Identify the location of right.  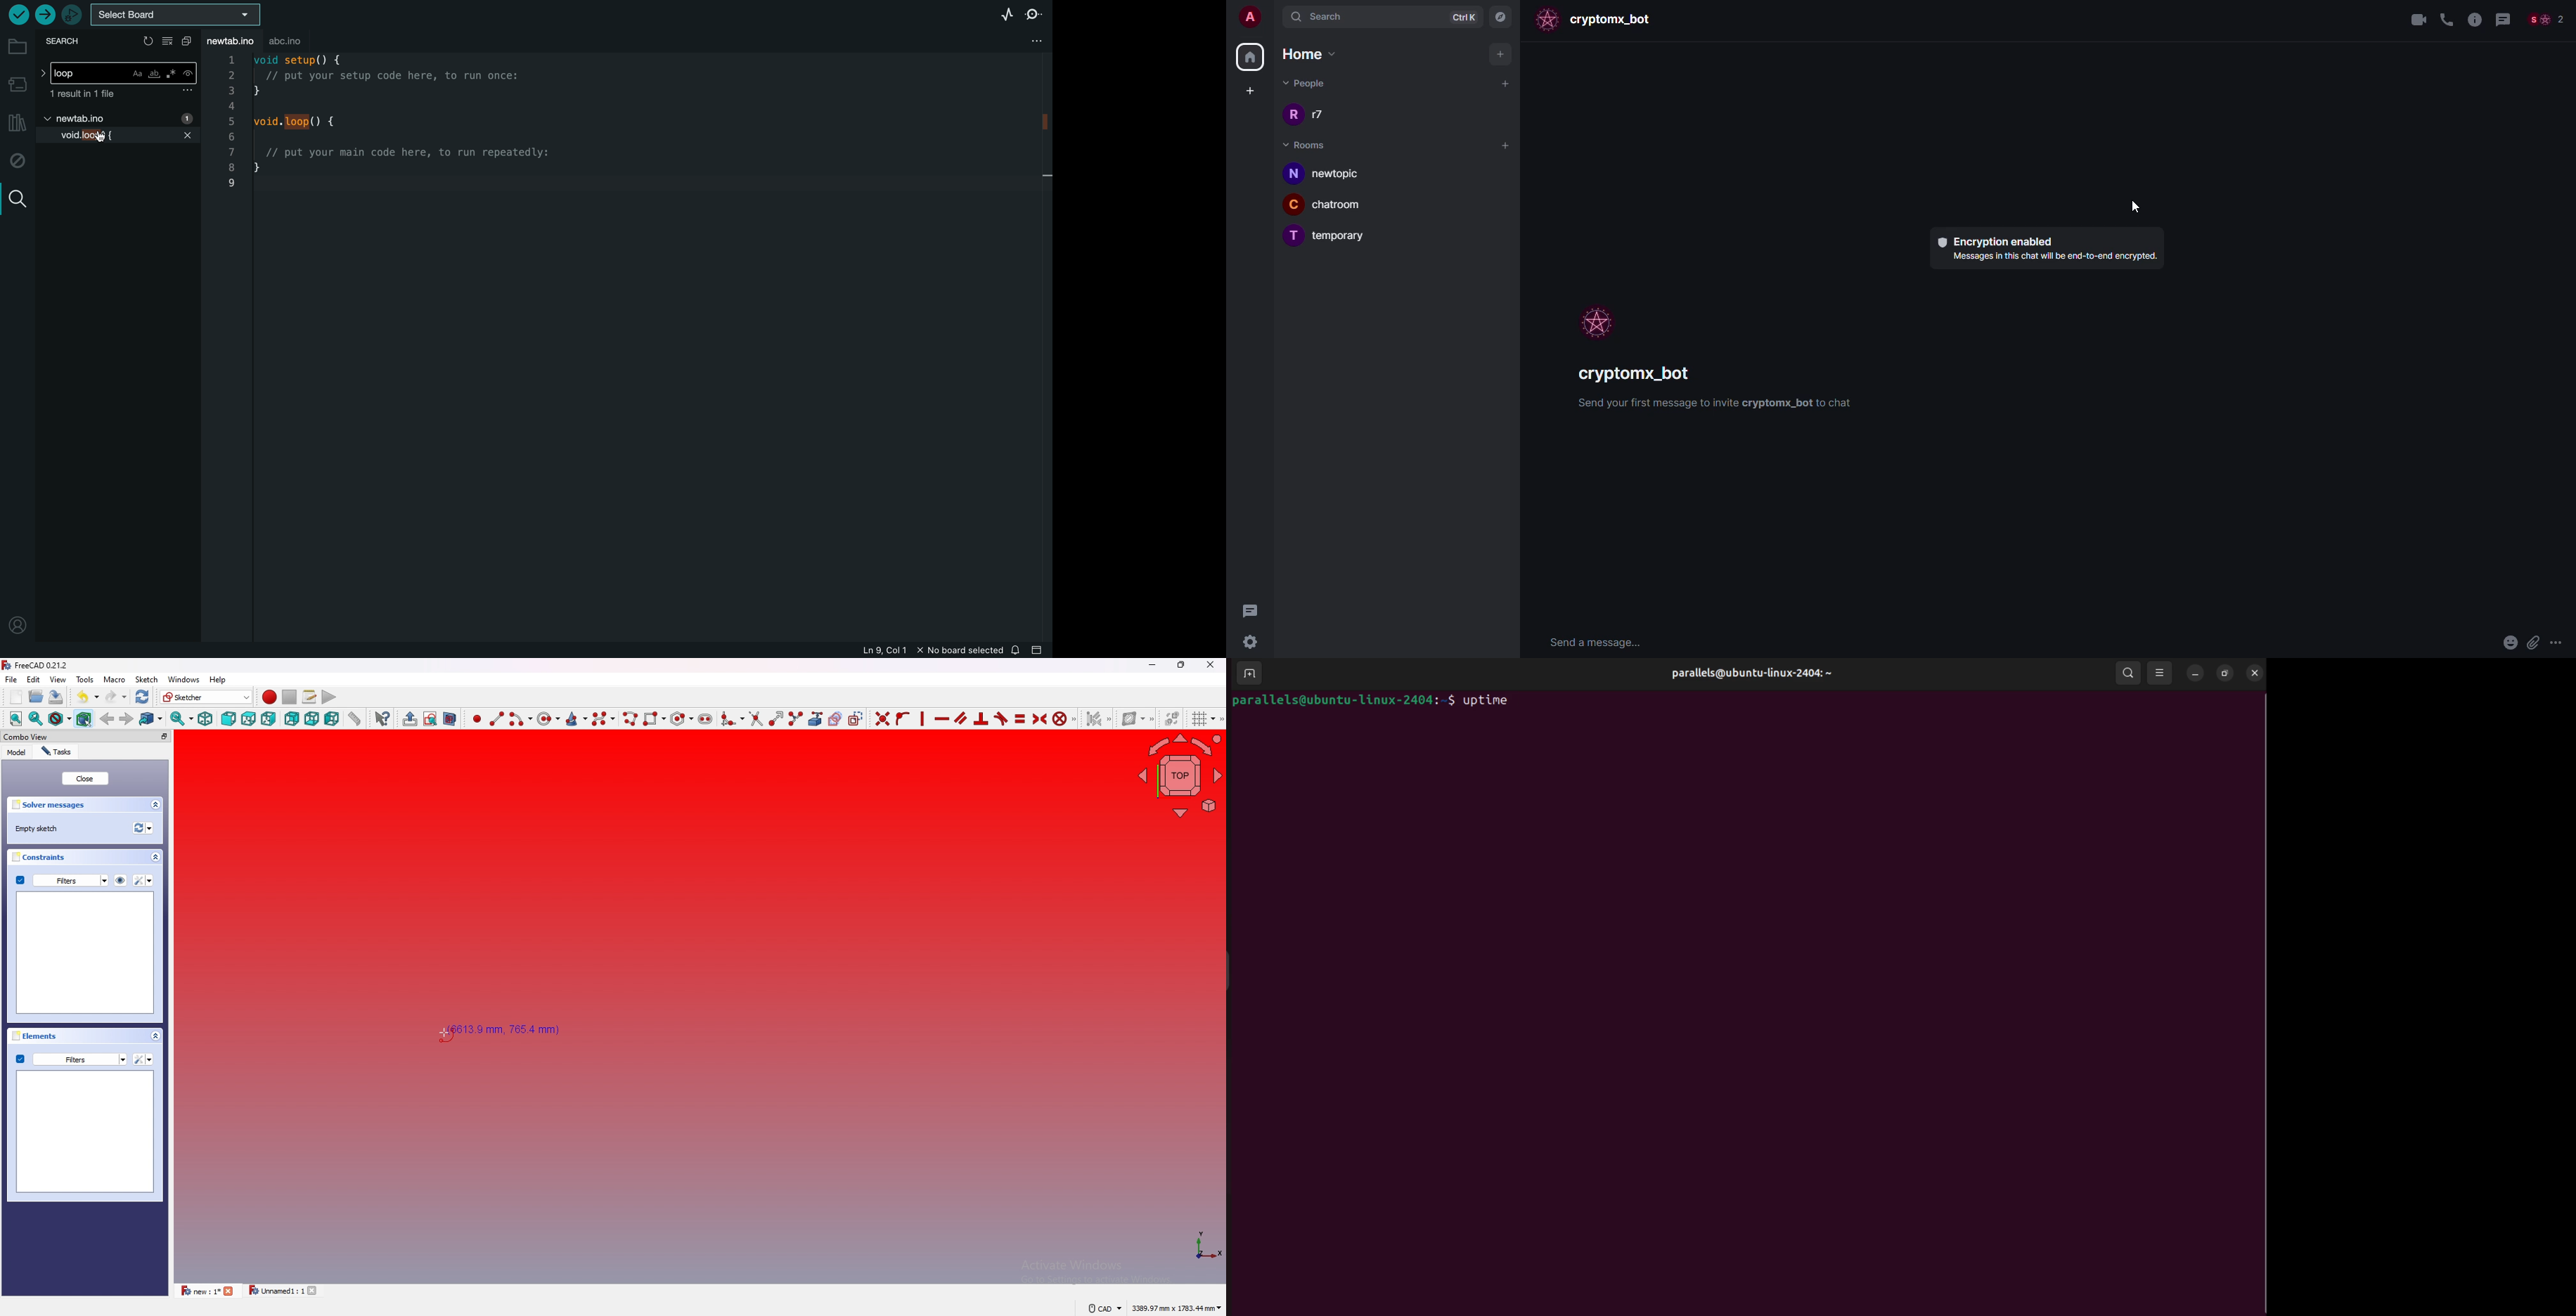
(269, 719).